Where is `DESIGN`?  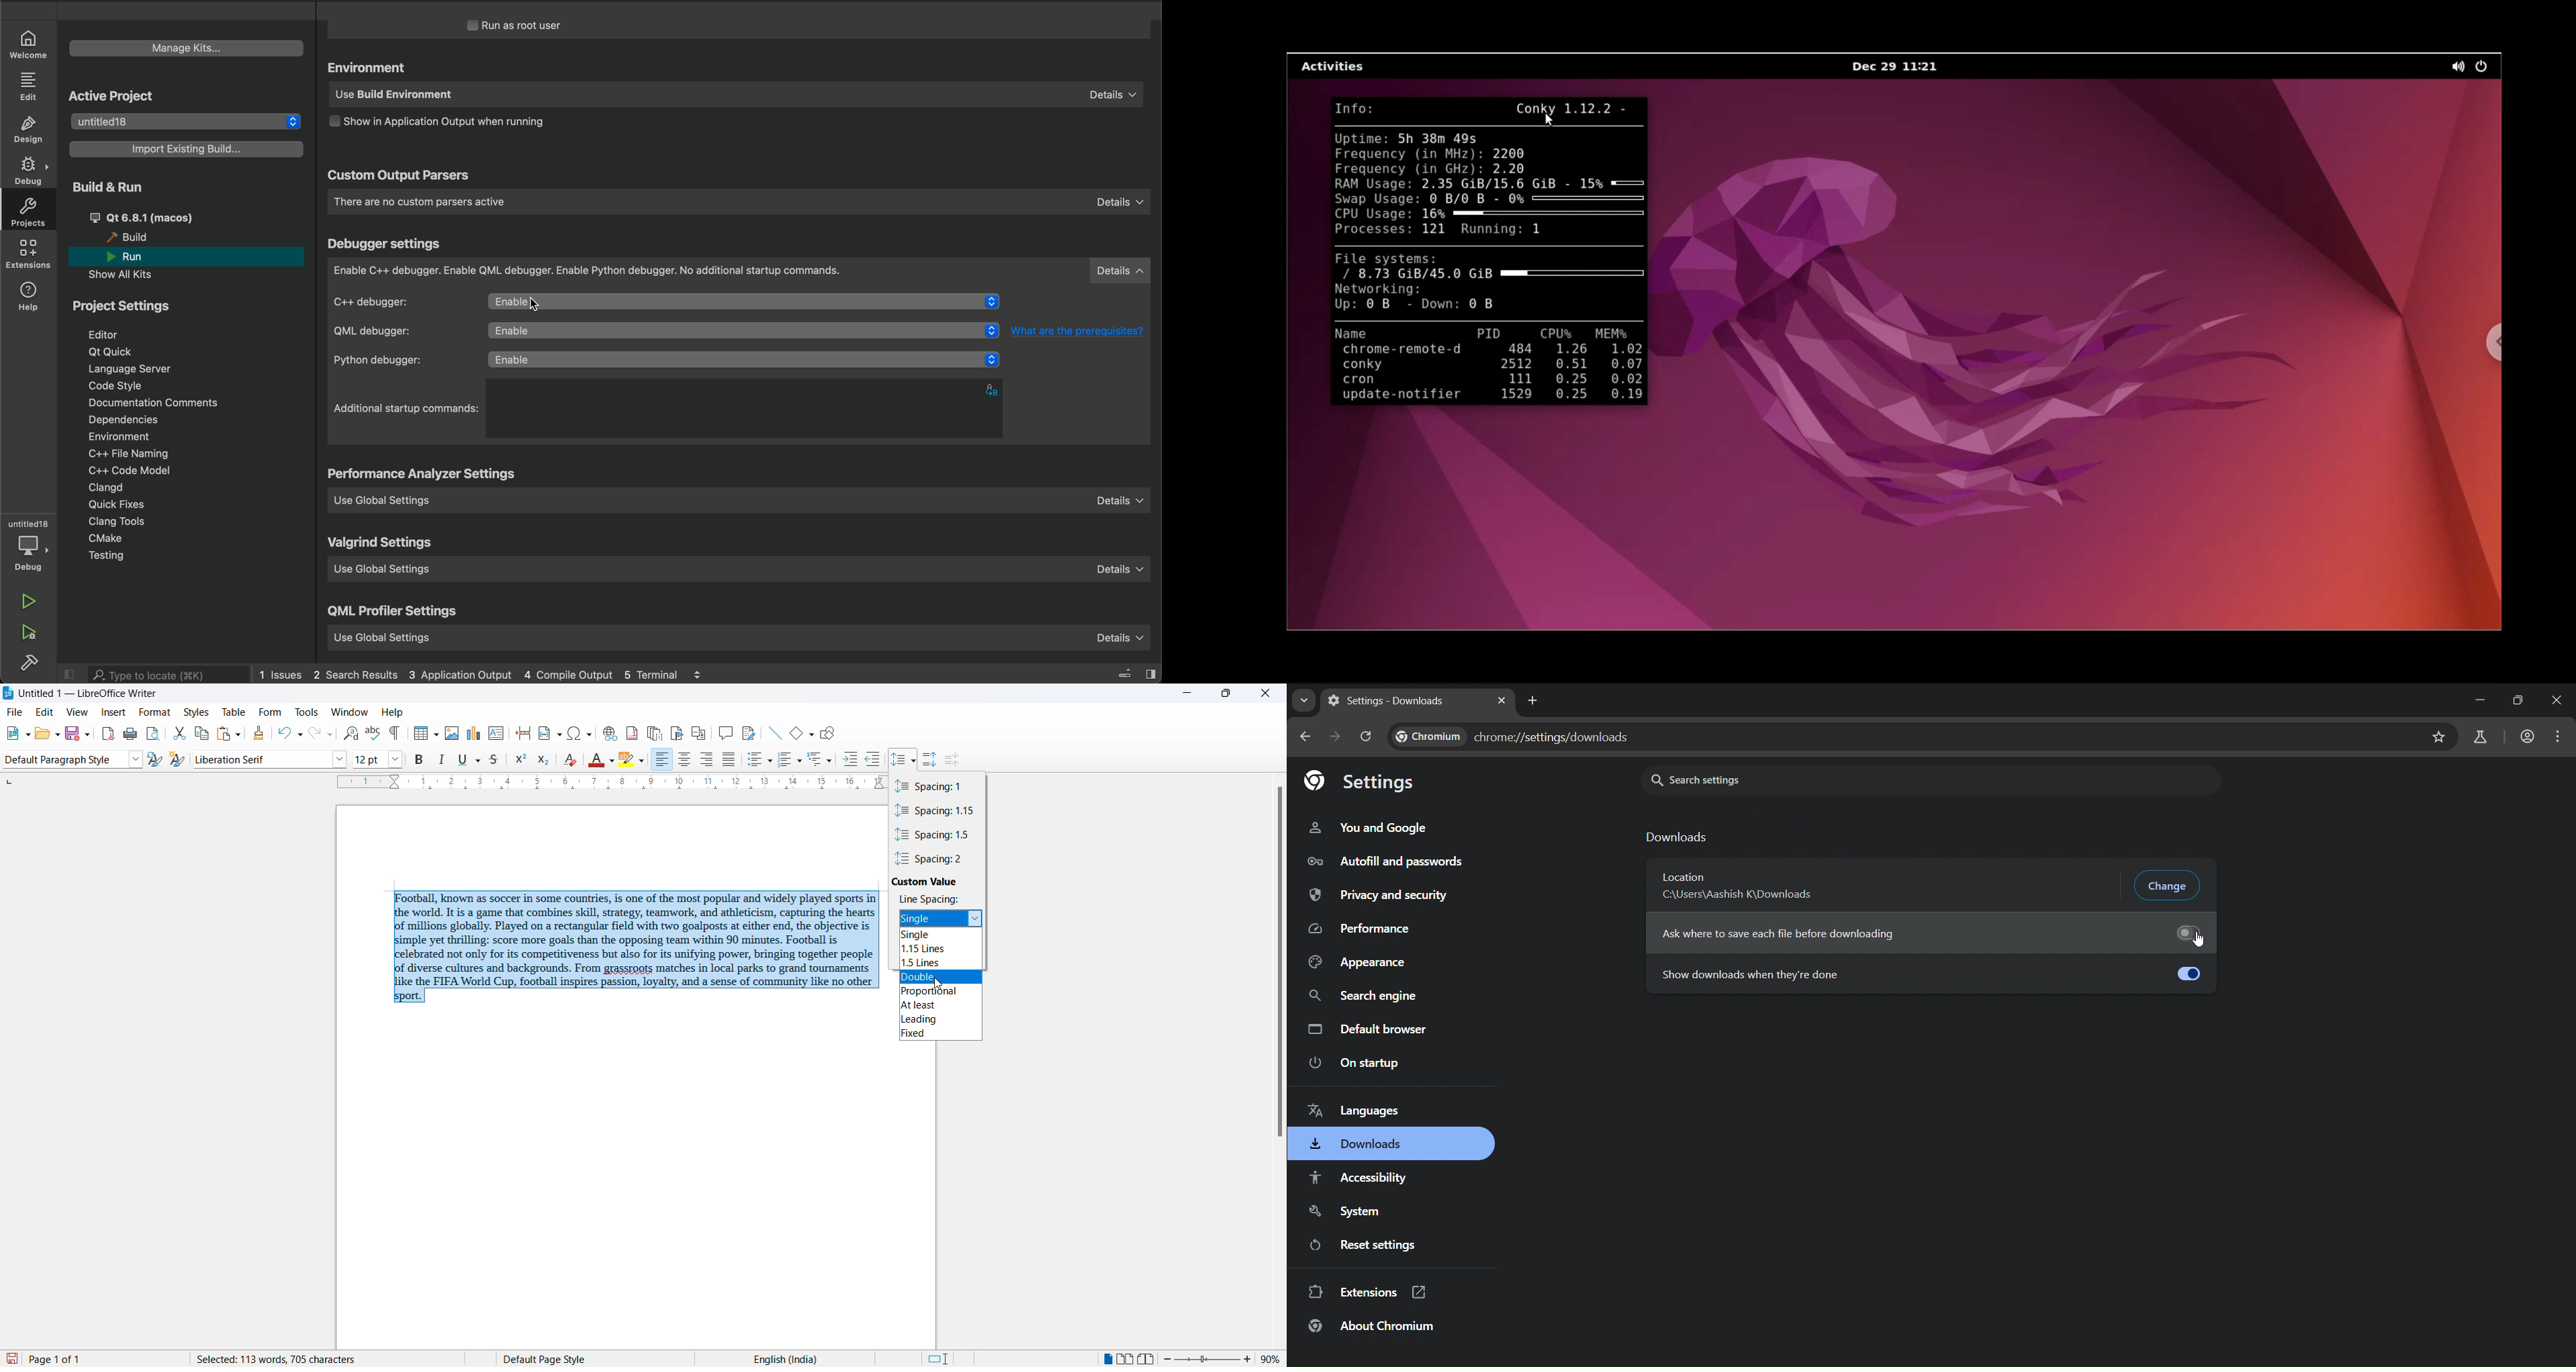
DESIGN is located at coordinates (31, 130).